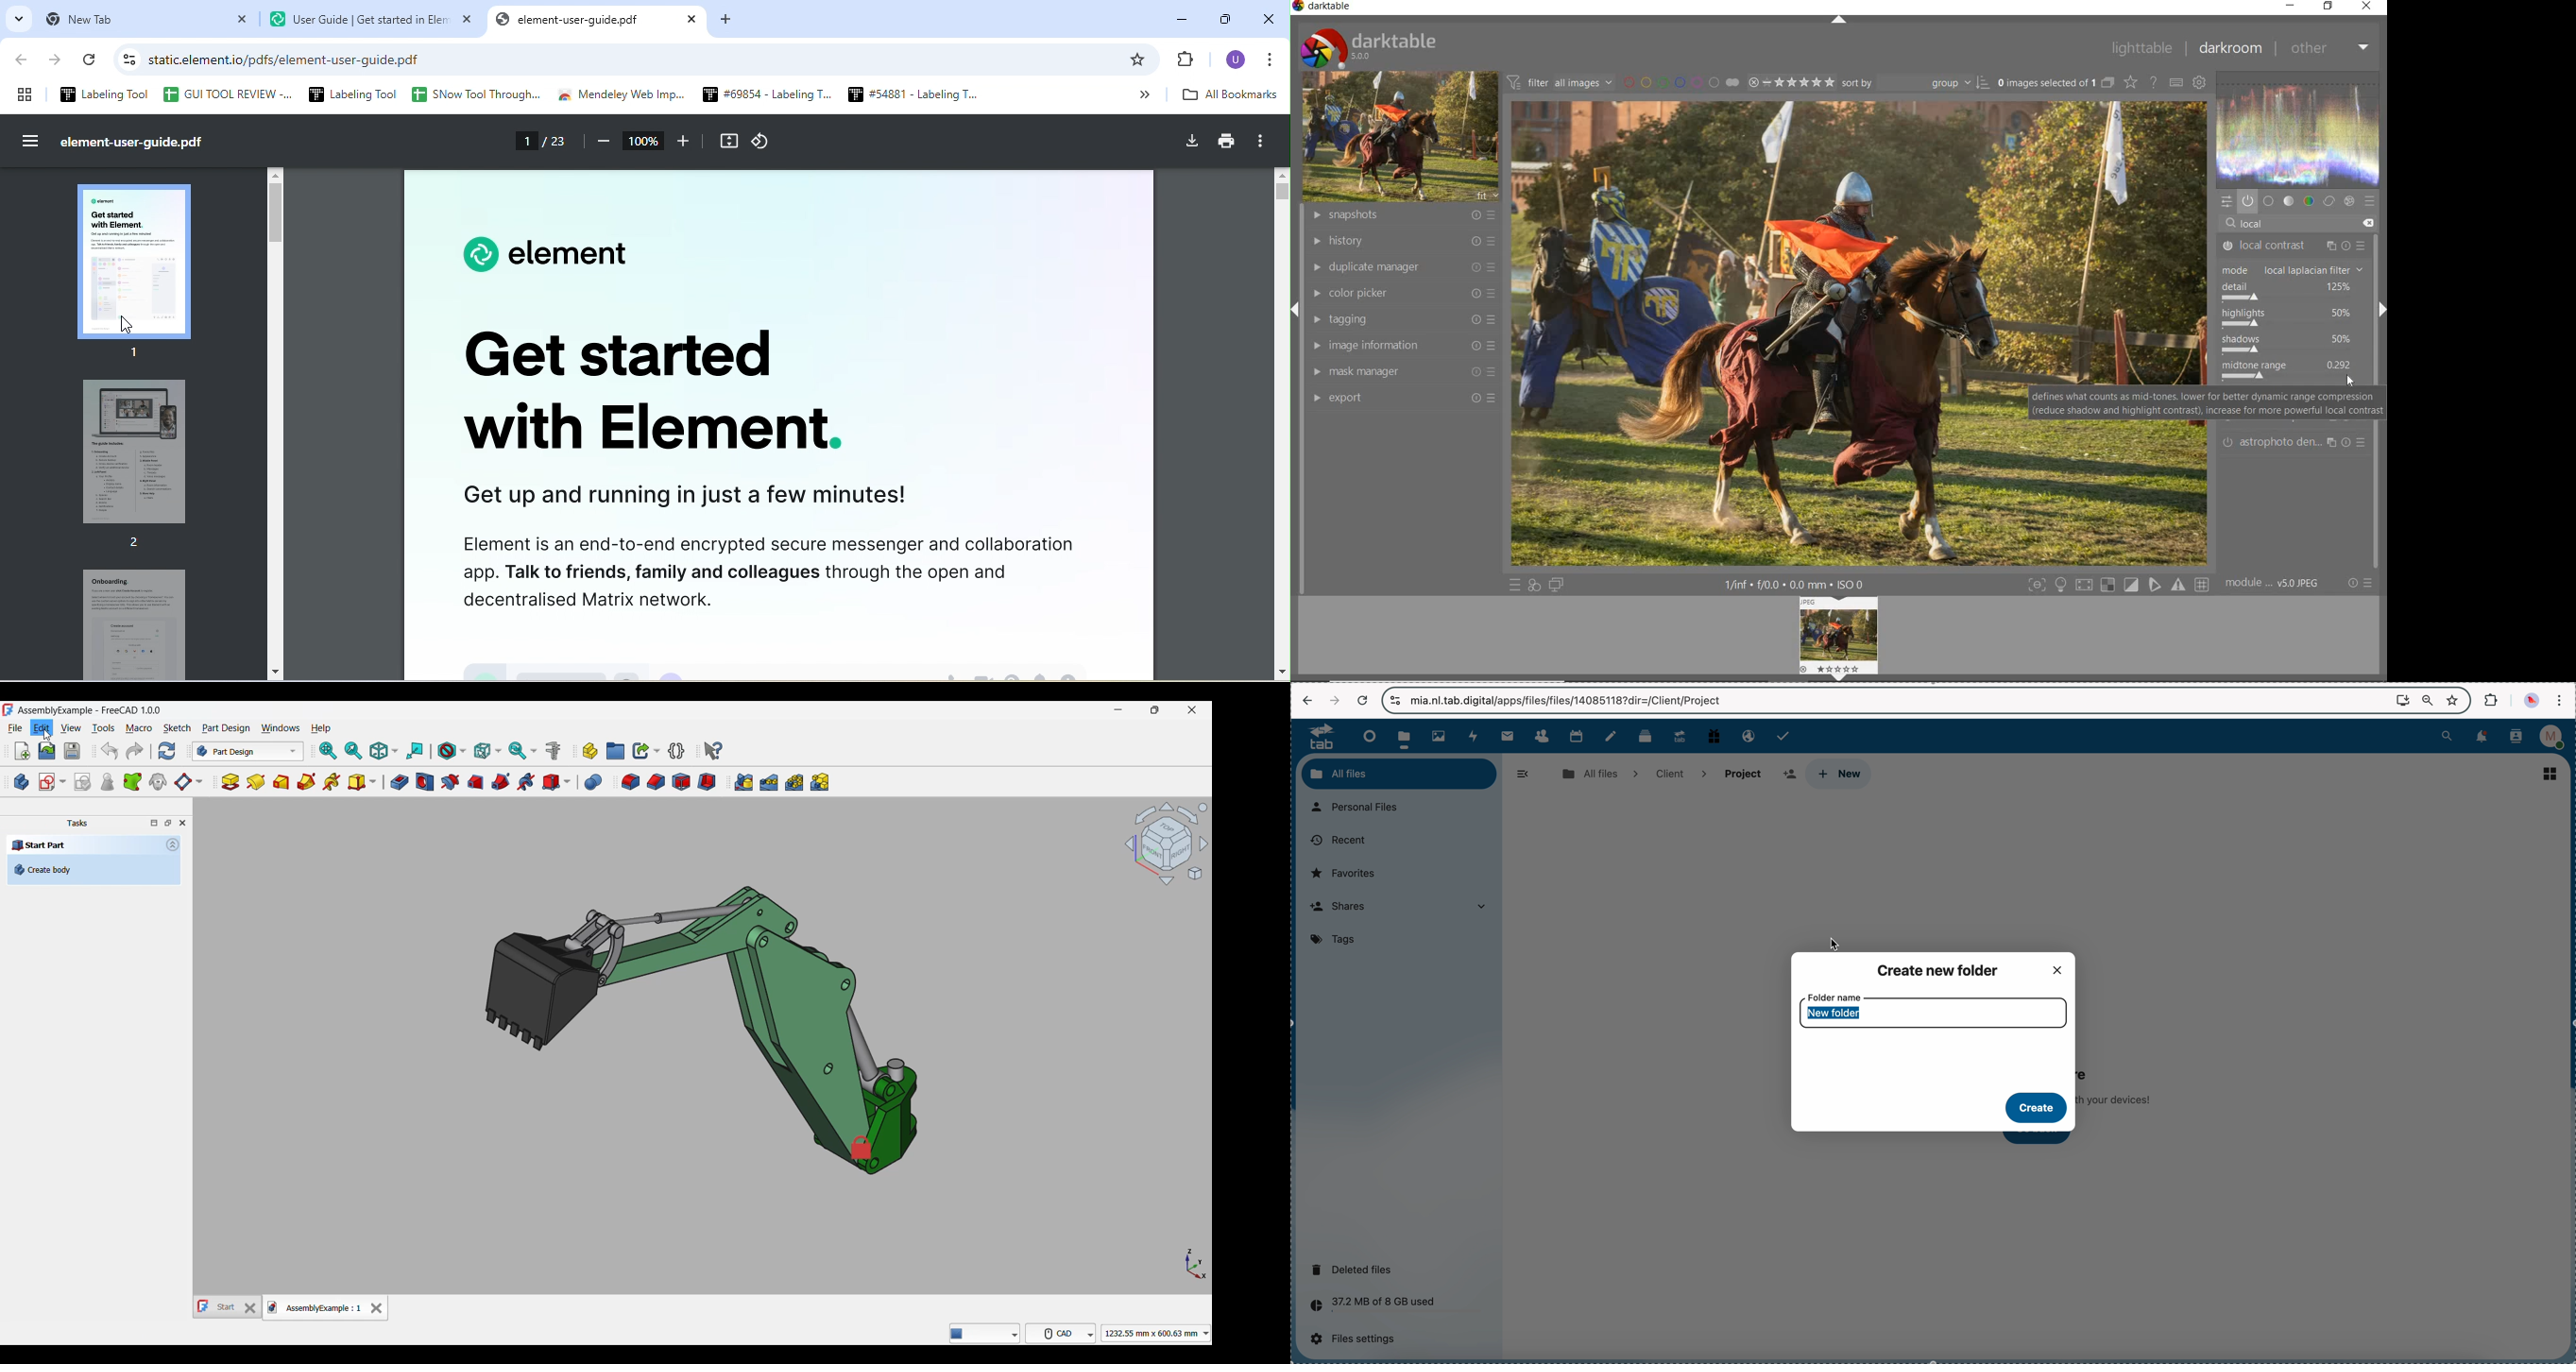 The height and width of the screenshot is (1372, 2576). Describe the element at coordinates (650, 401) in the screenshot. I see `get started with element` at that location.